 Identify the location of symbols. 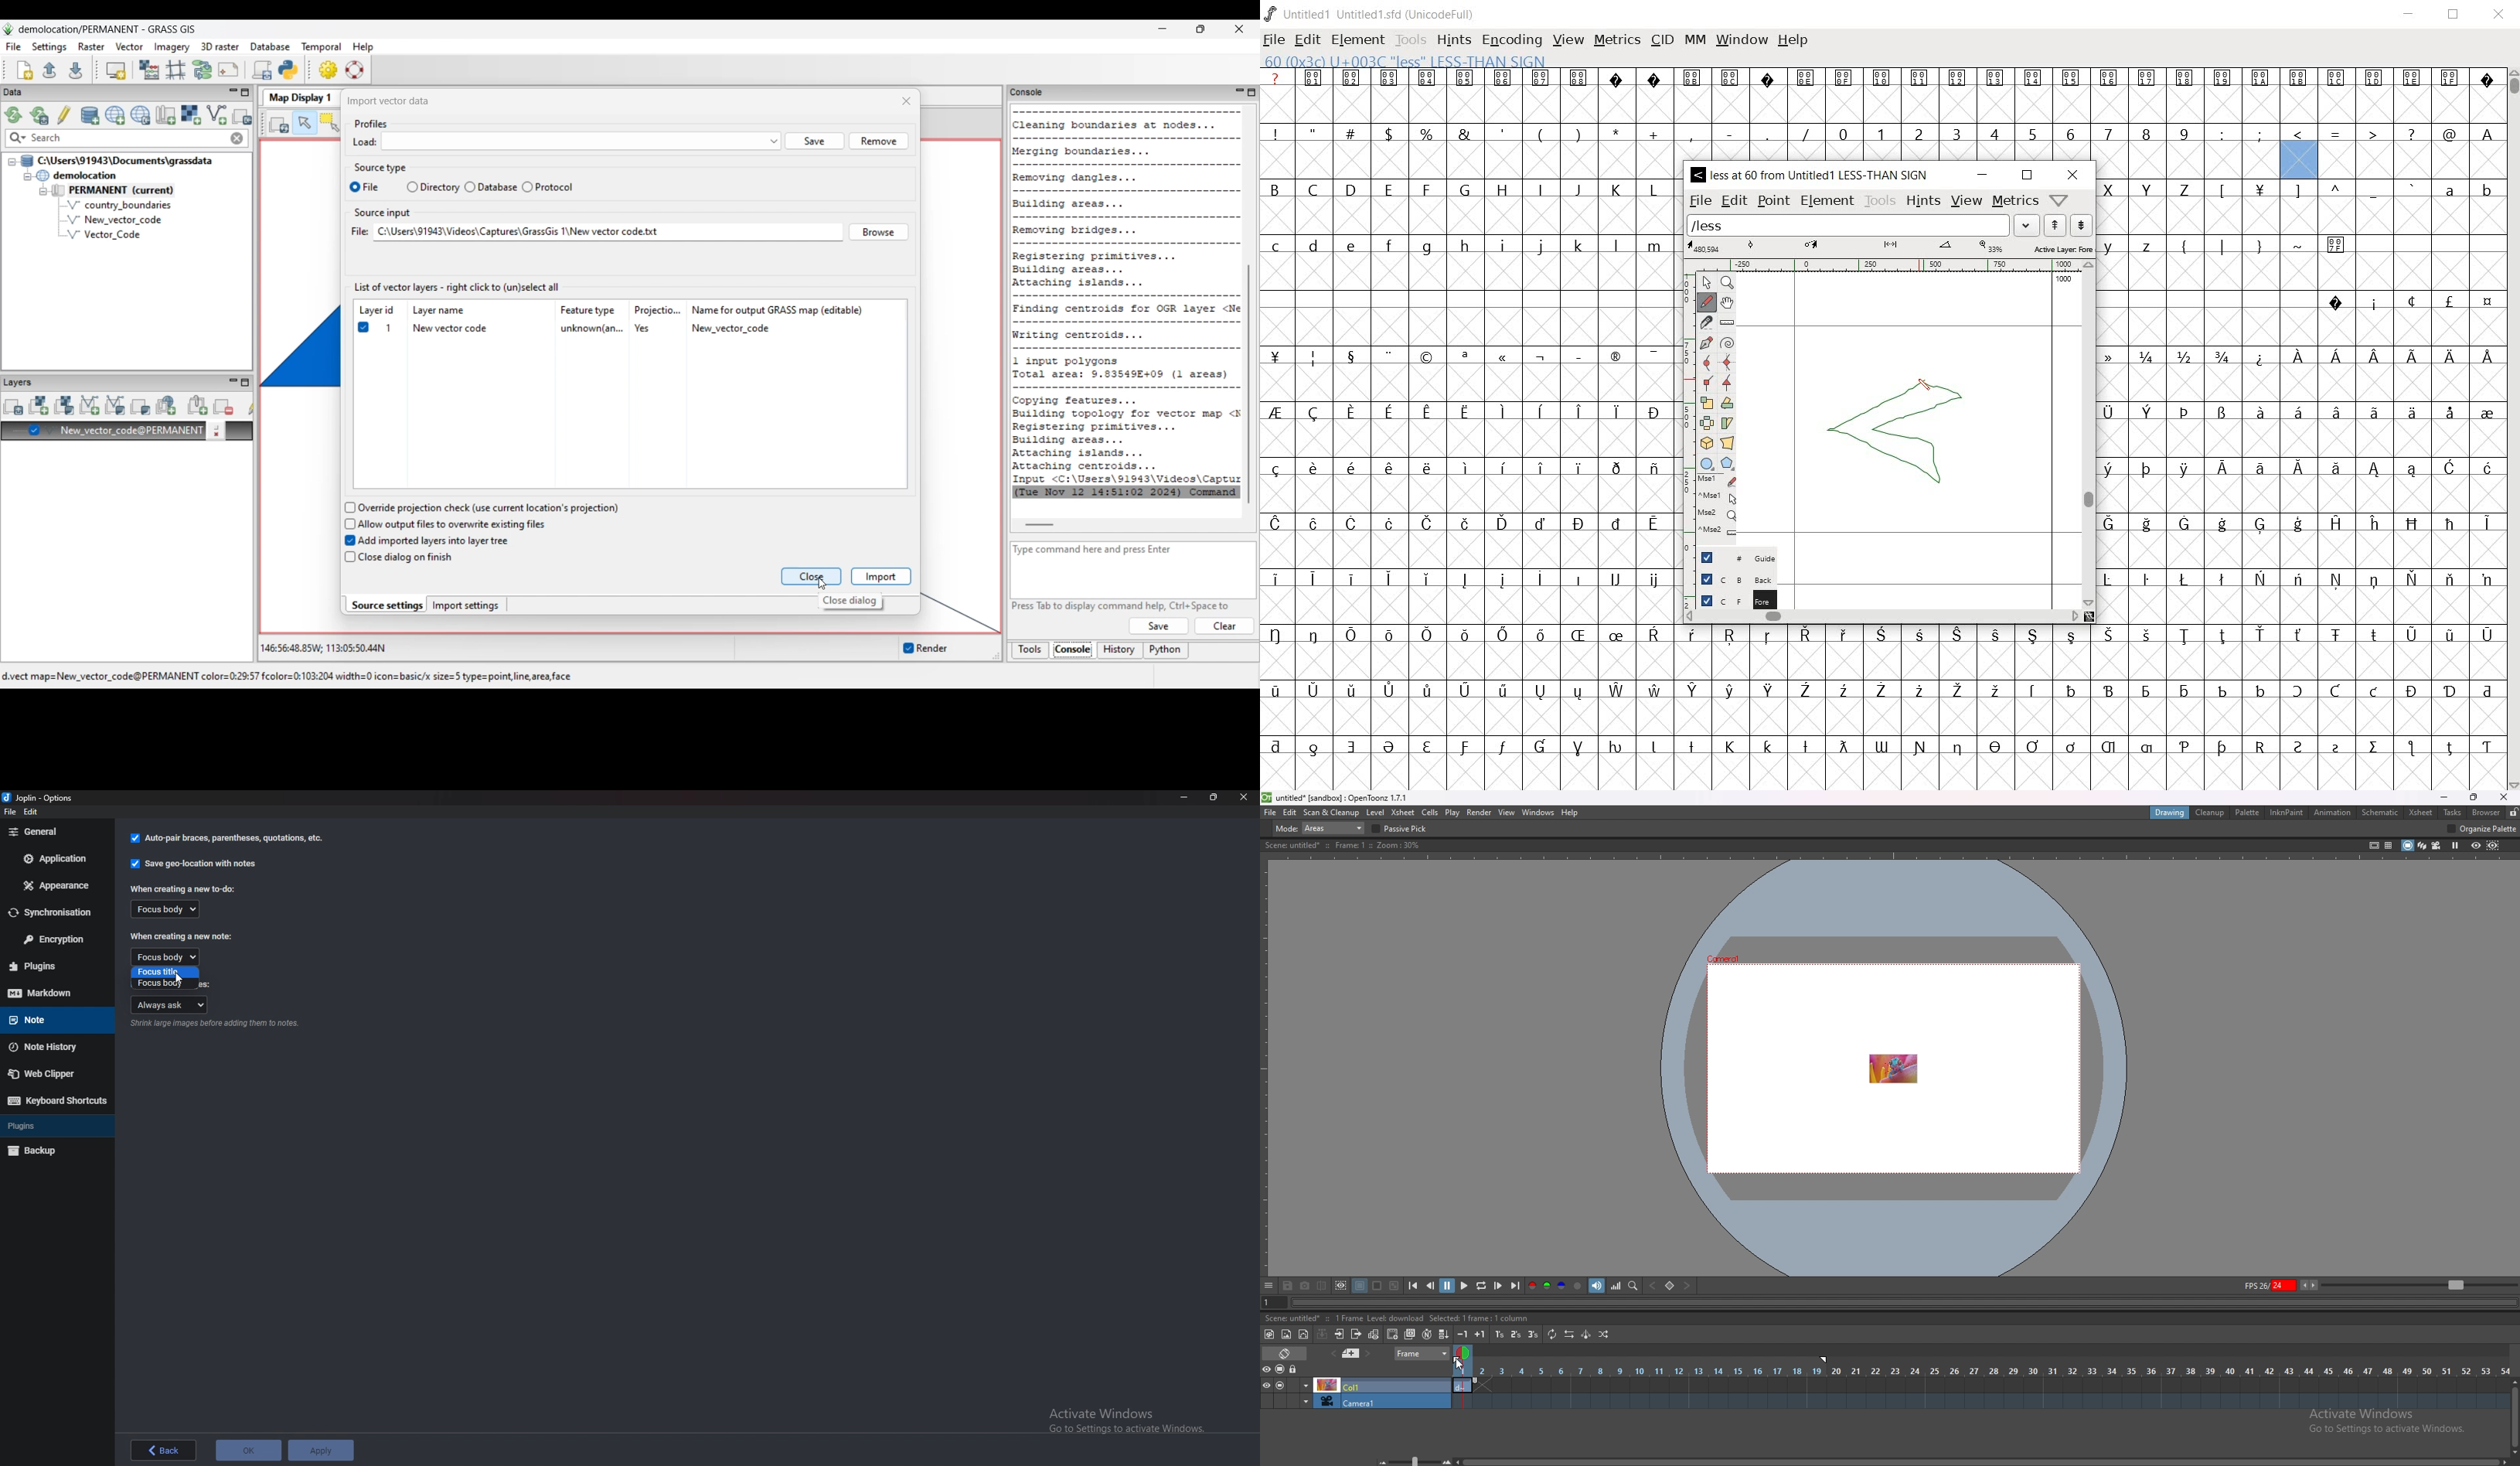
(2262, 244).